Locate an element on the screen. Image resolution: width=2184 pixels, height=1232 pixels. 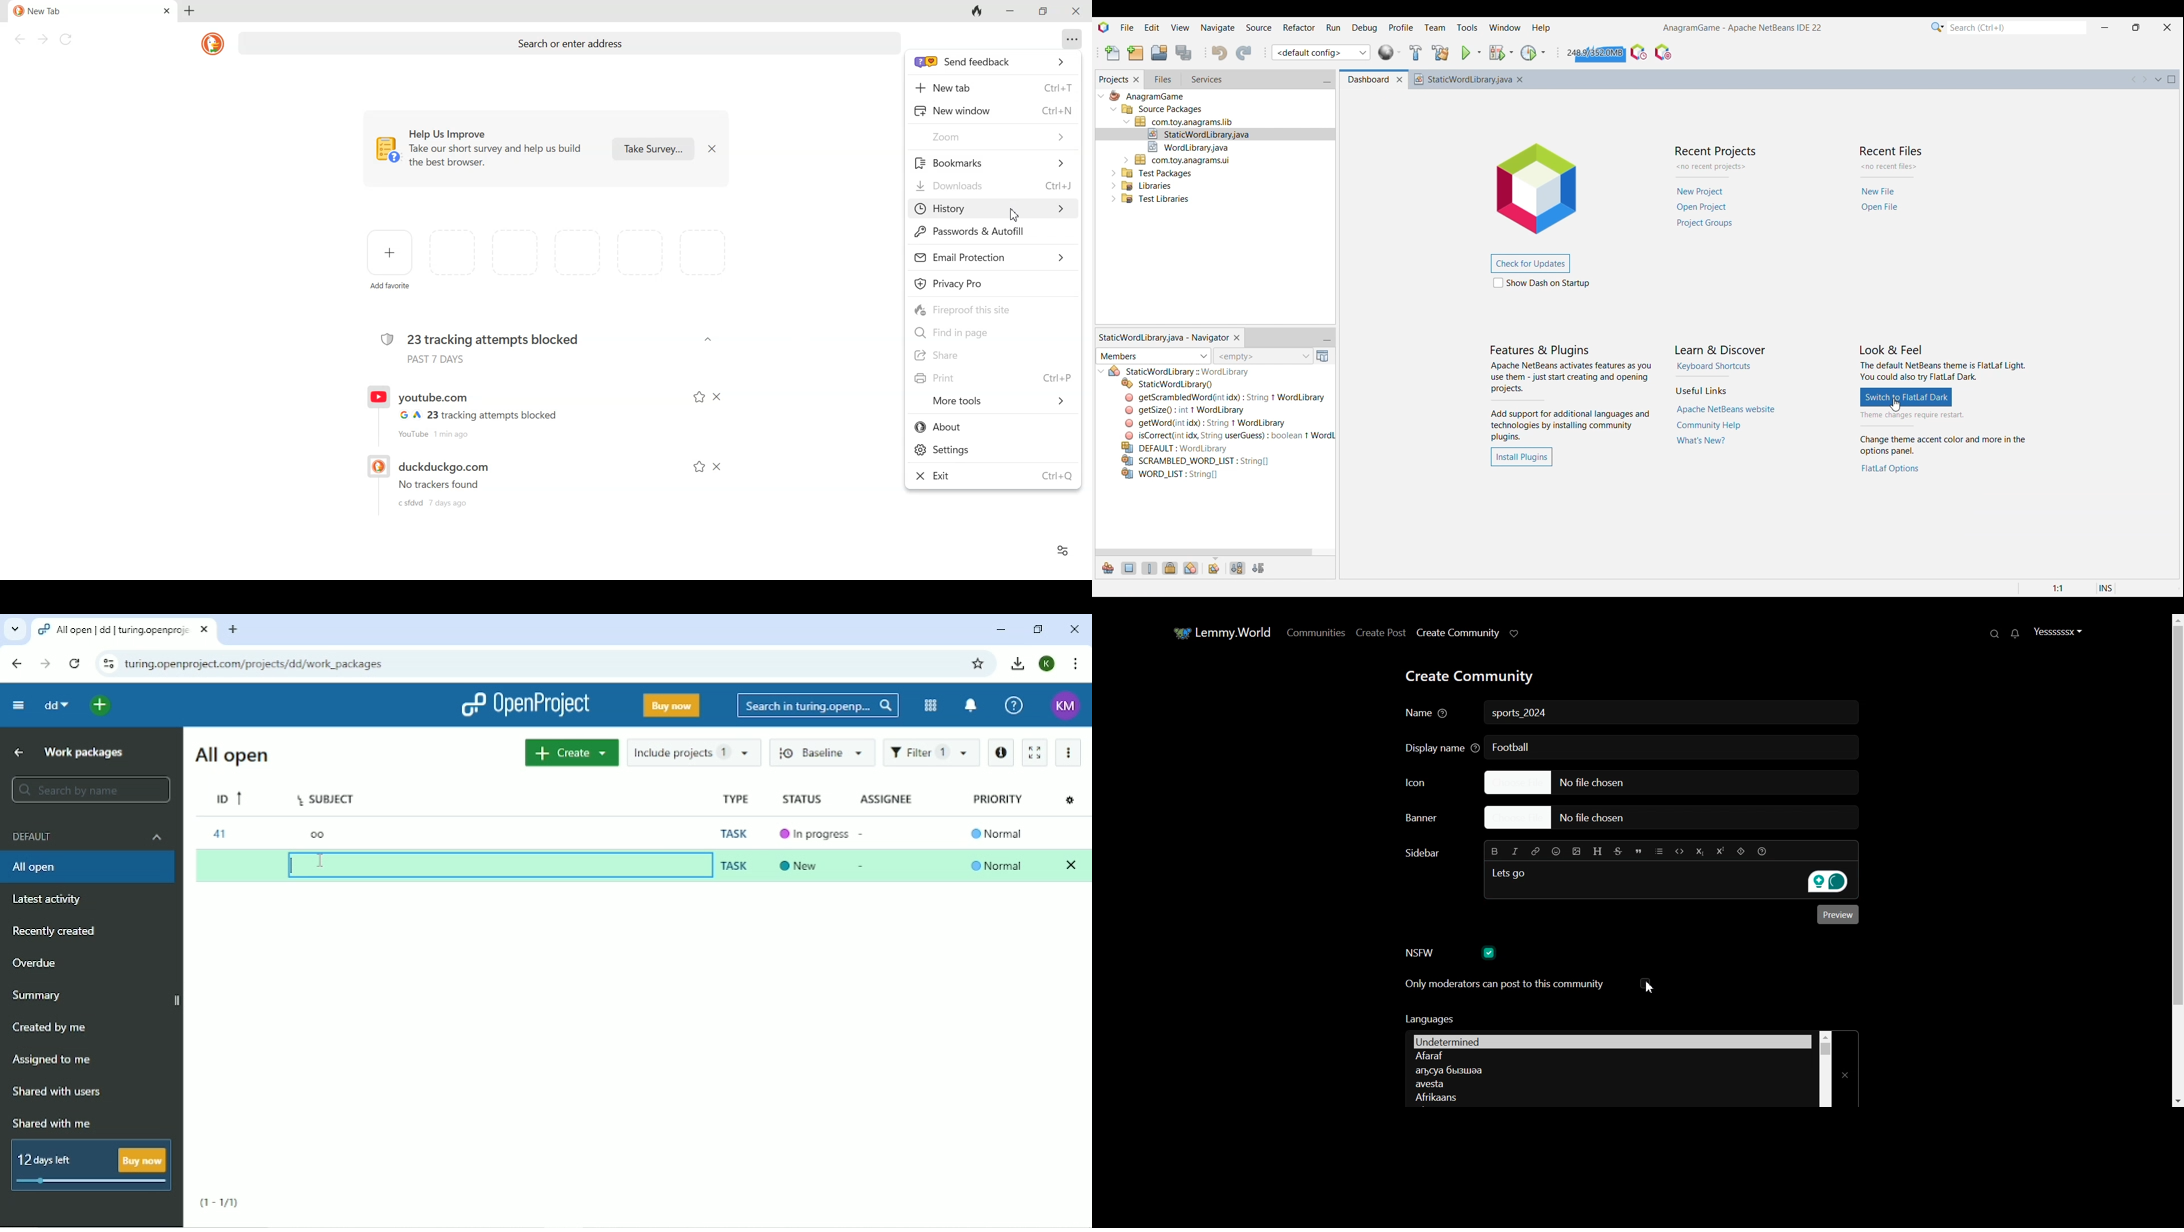
Site is located at coordinates (255, 665).